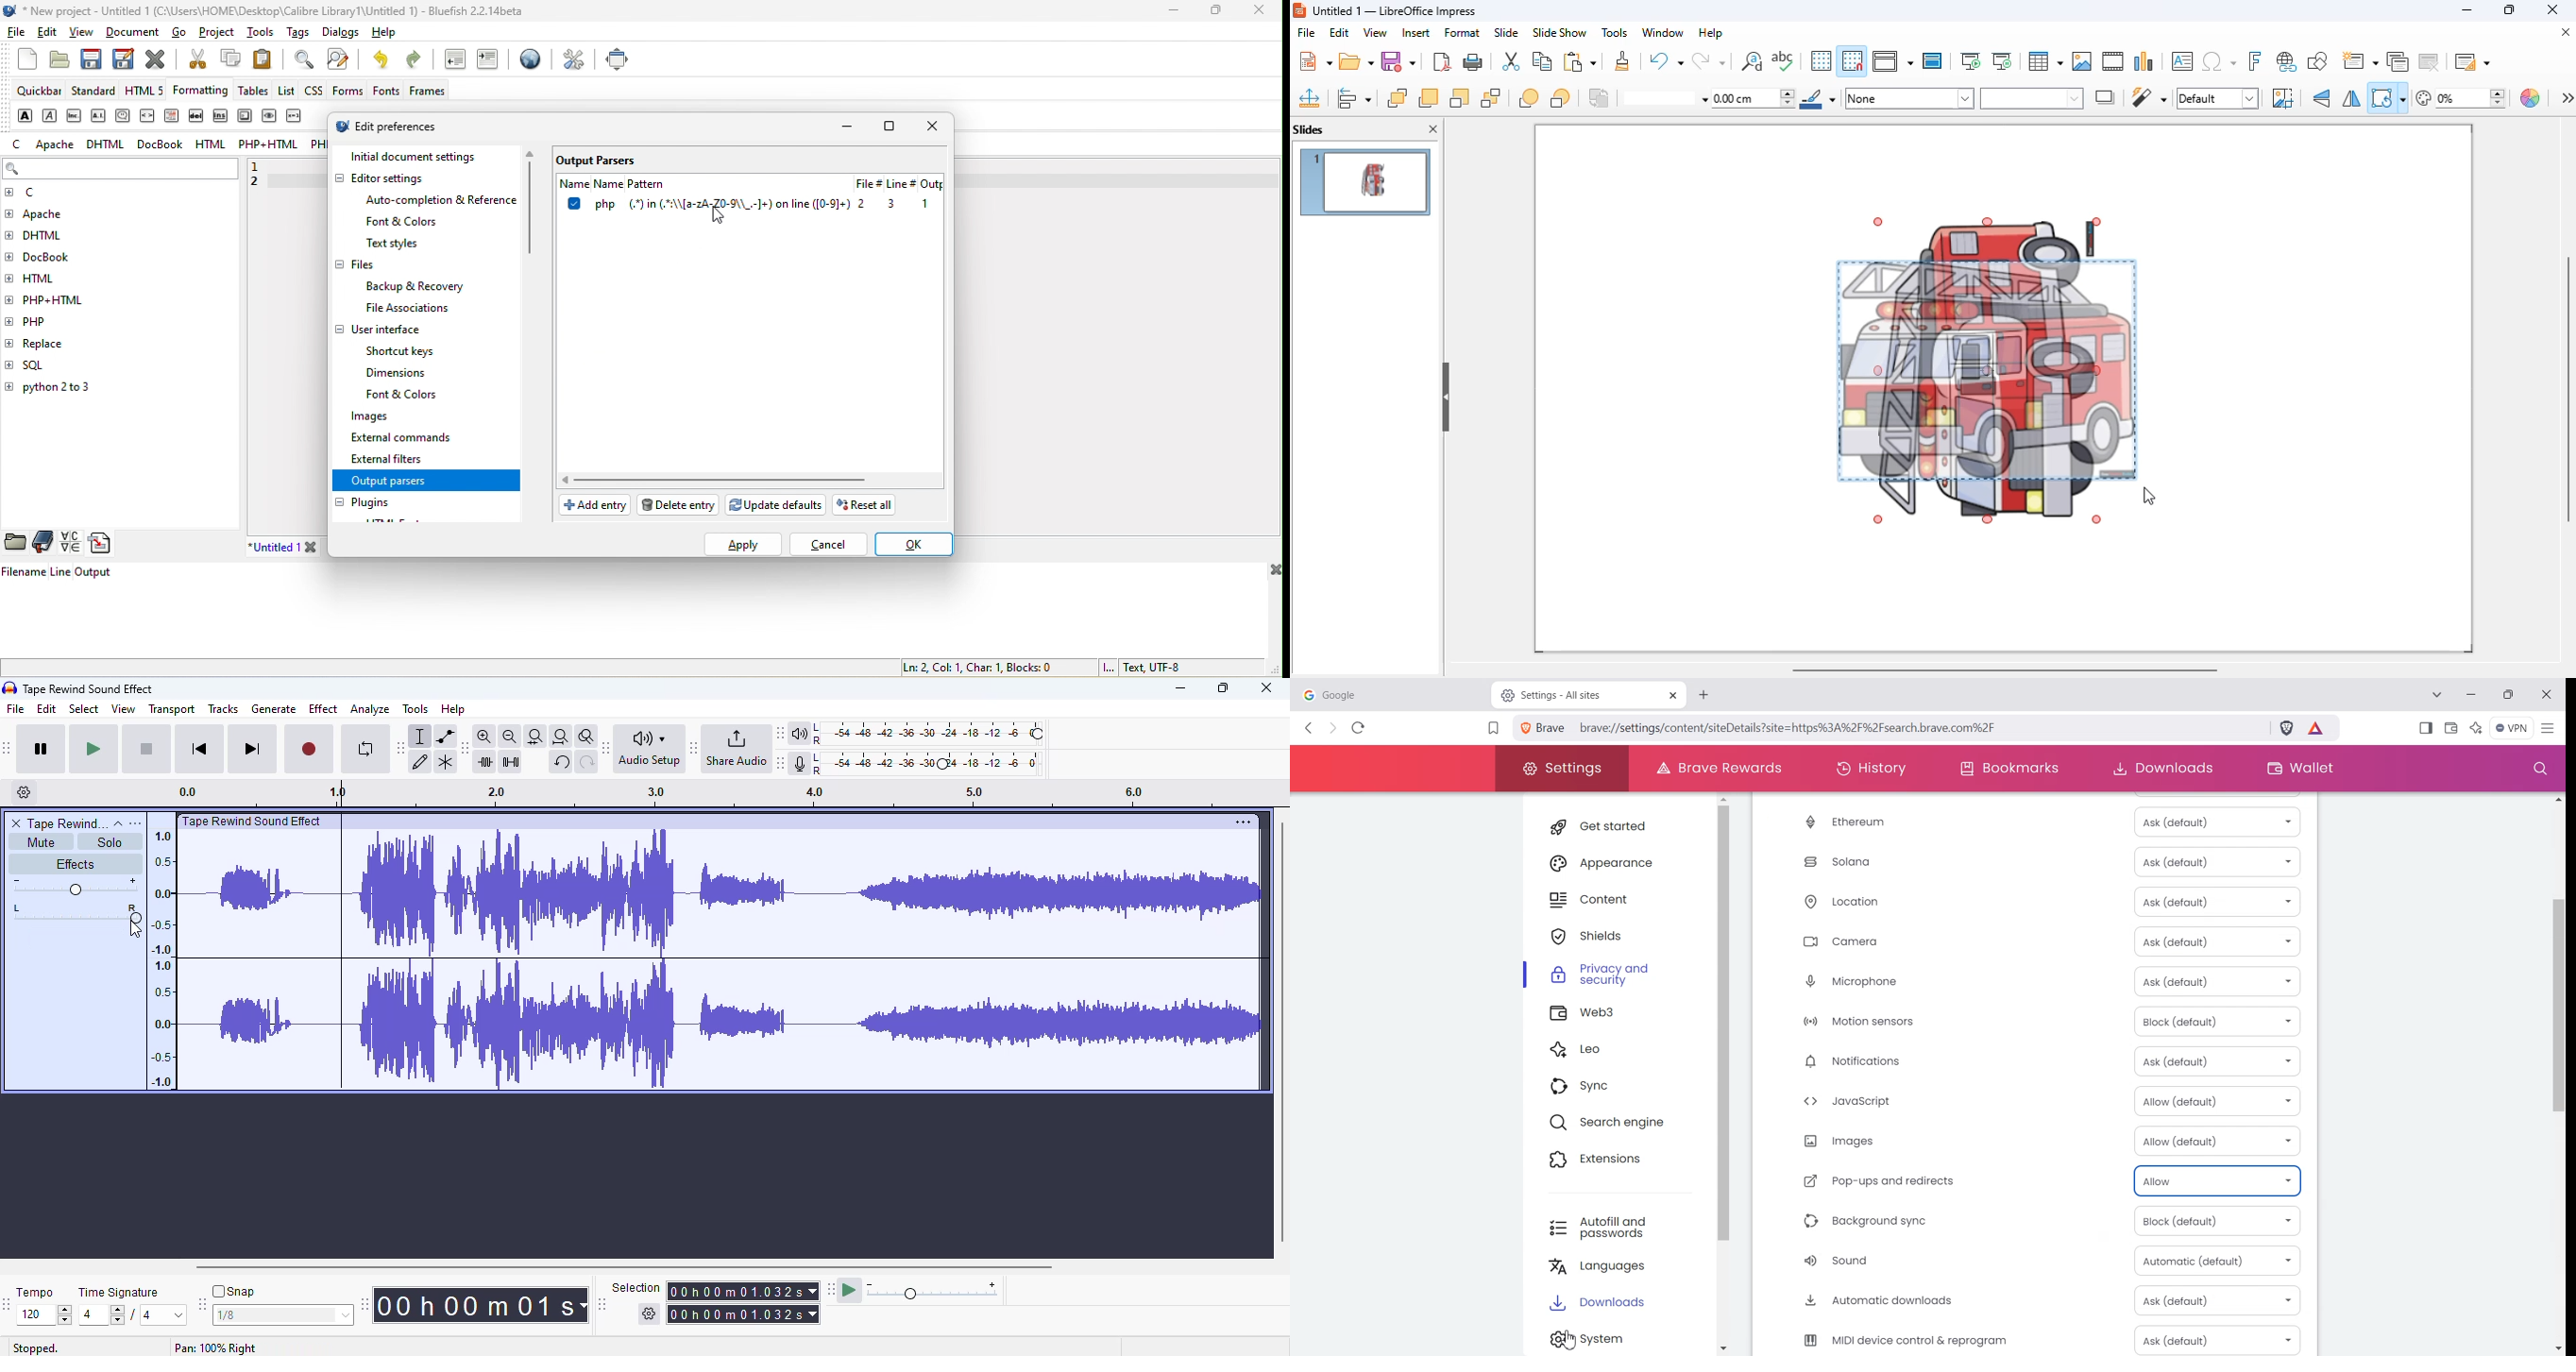  Describe the element at coordinates (400, 374) in the screenshot. I see `dimensions` at that location.